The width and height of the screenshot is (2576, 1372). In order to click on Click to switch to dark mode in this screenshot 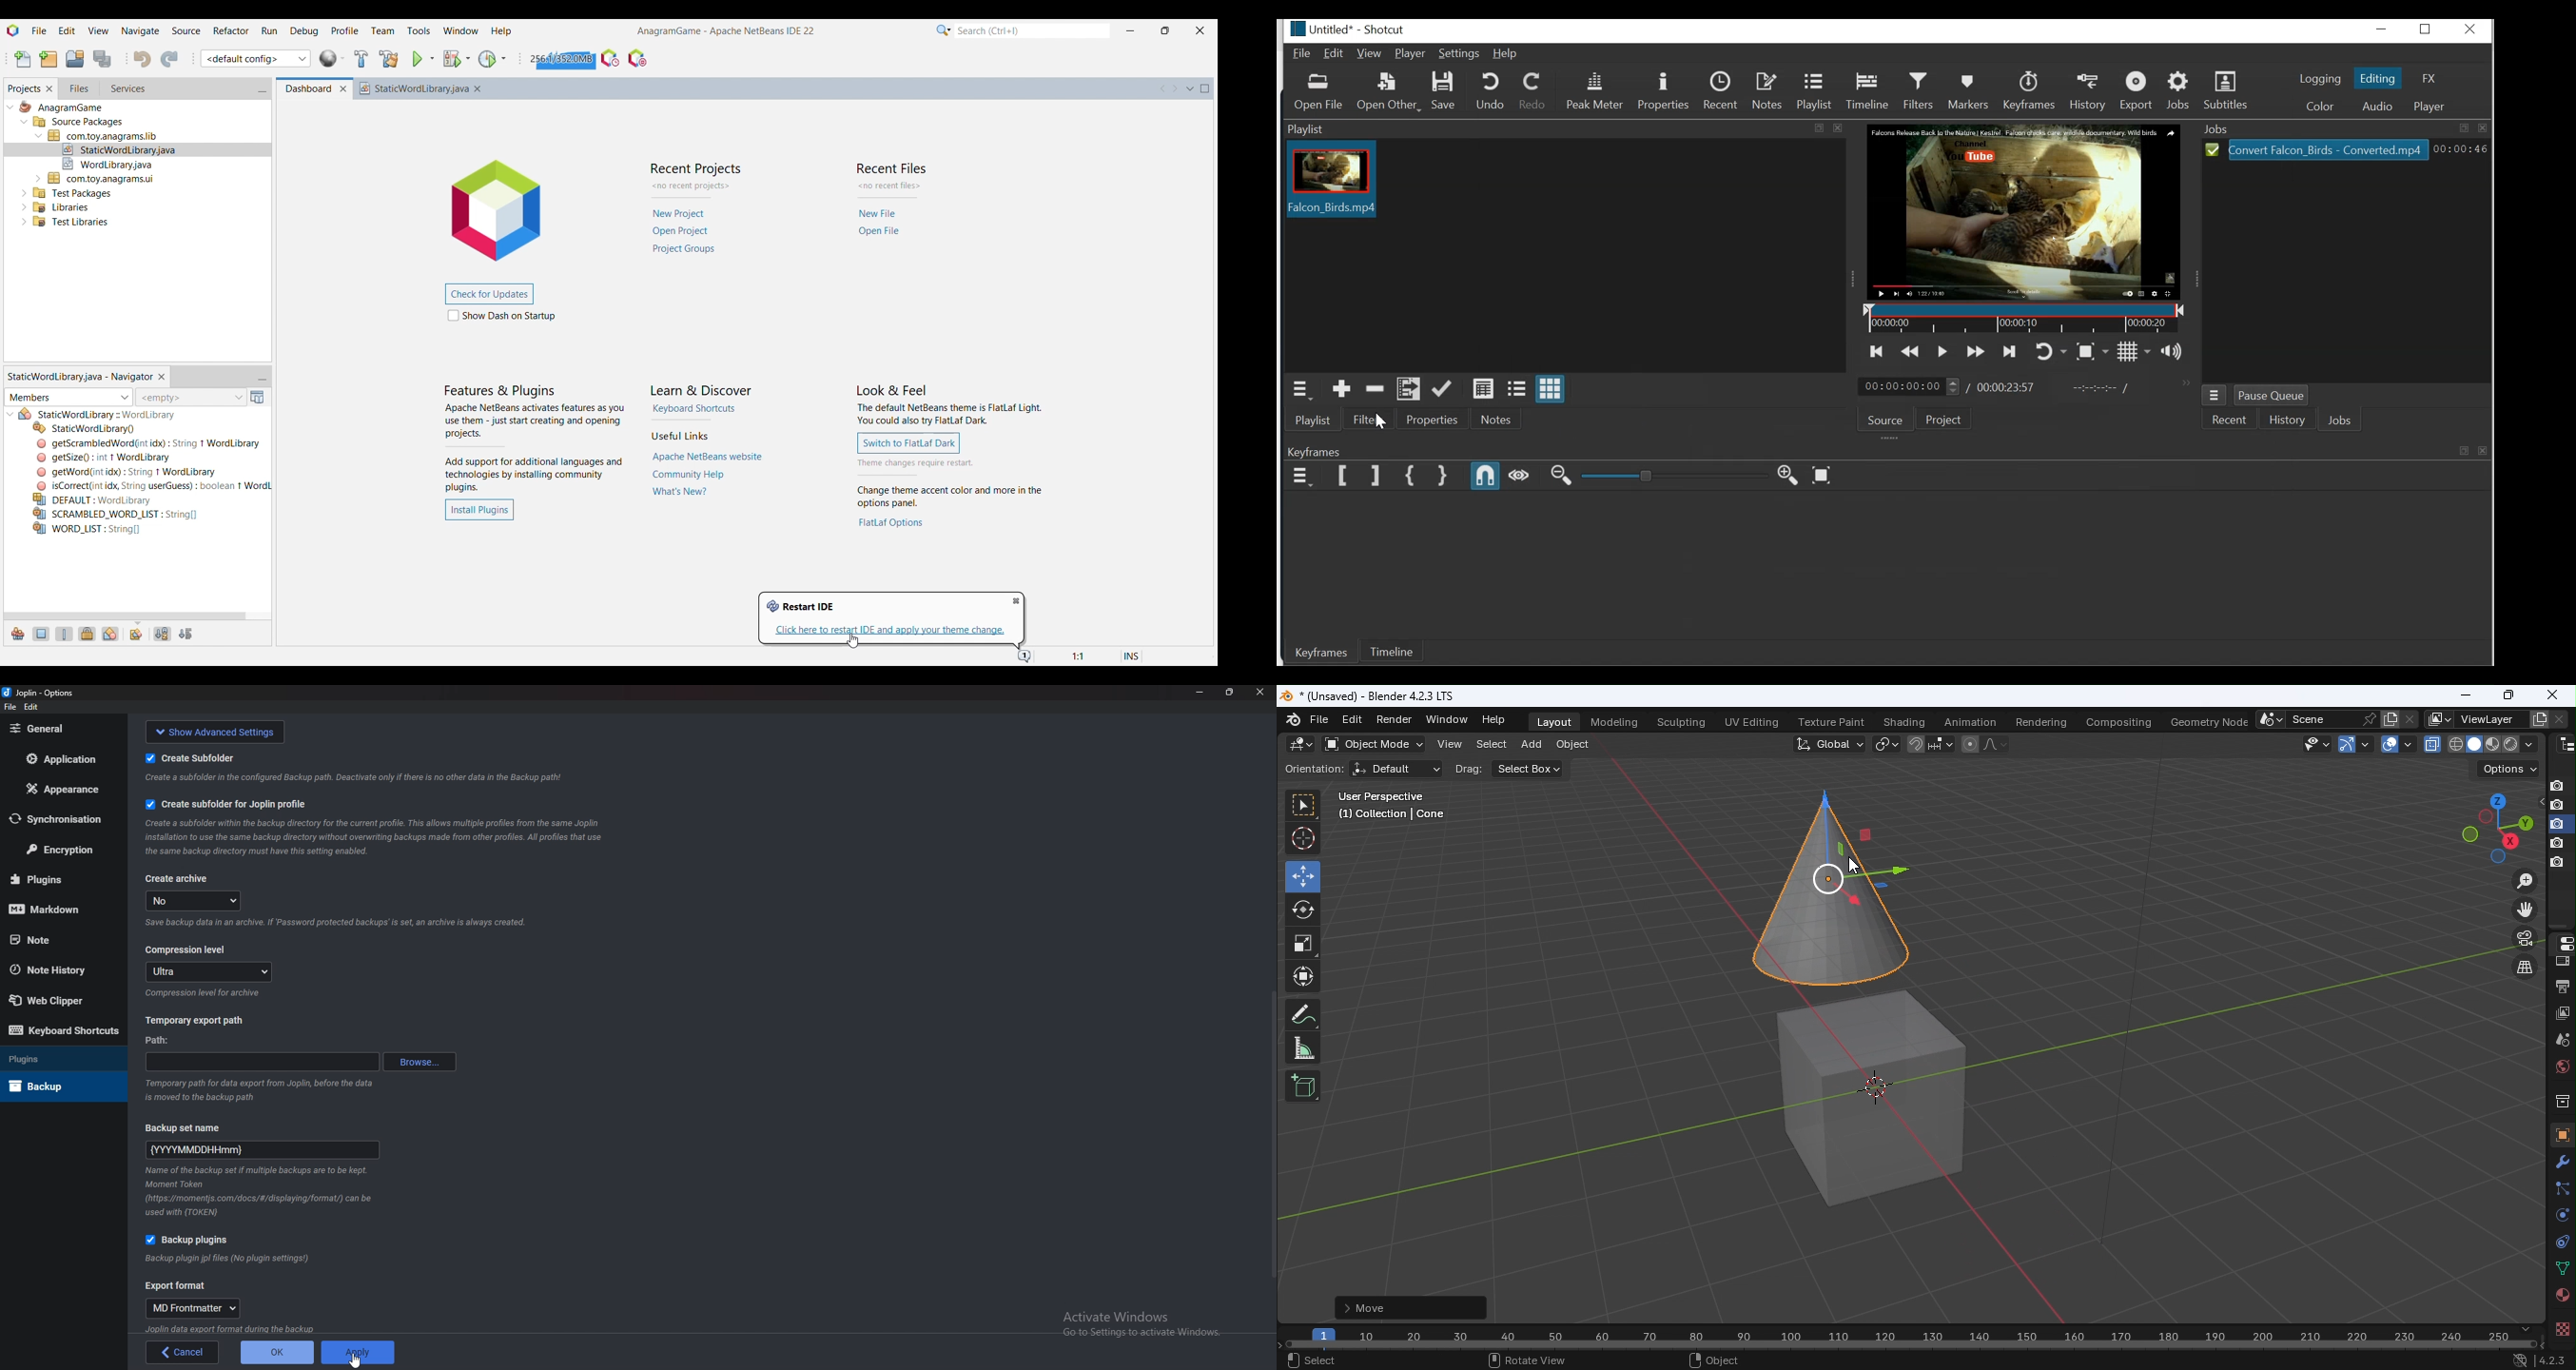, I will do `click(909, 443)`.